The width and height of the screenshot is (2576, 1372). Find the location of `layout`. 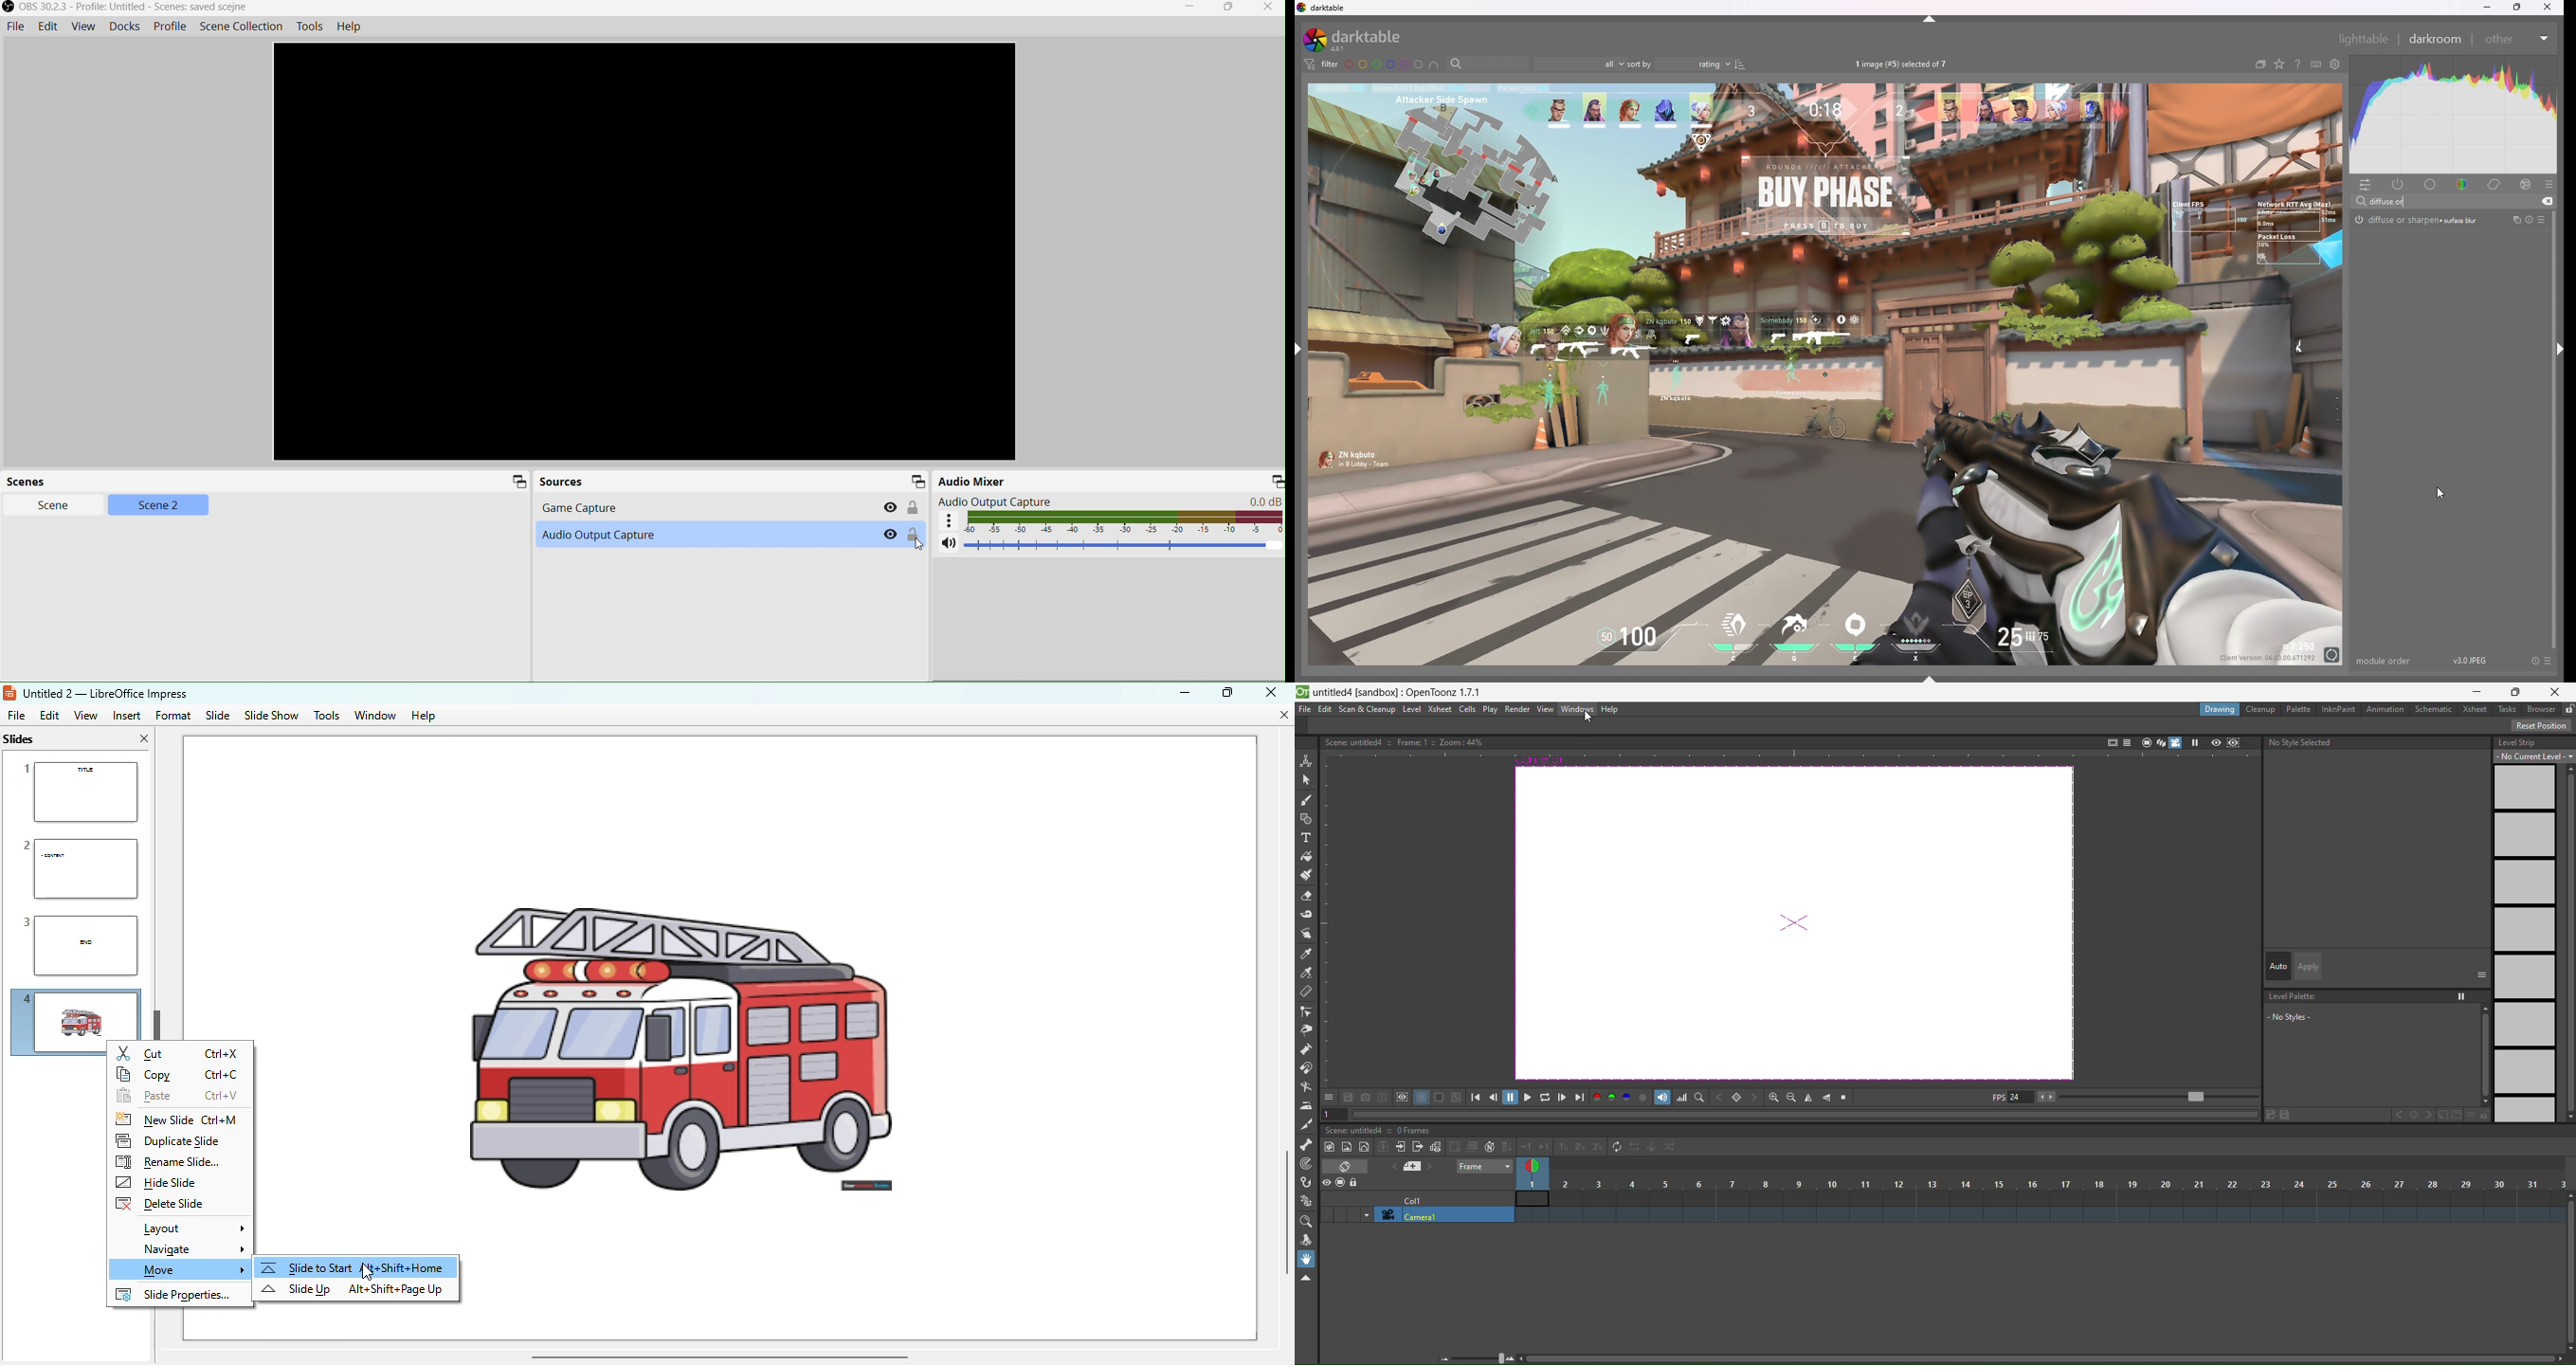

layout is located at coordinates (190, 1228).